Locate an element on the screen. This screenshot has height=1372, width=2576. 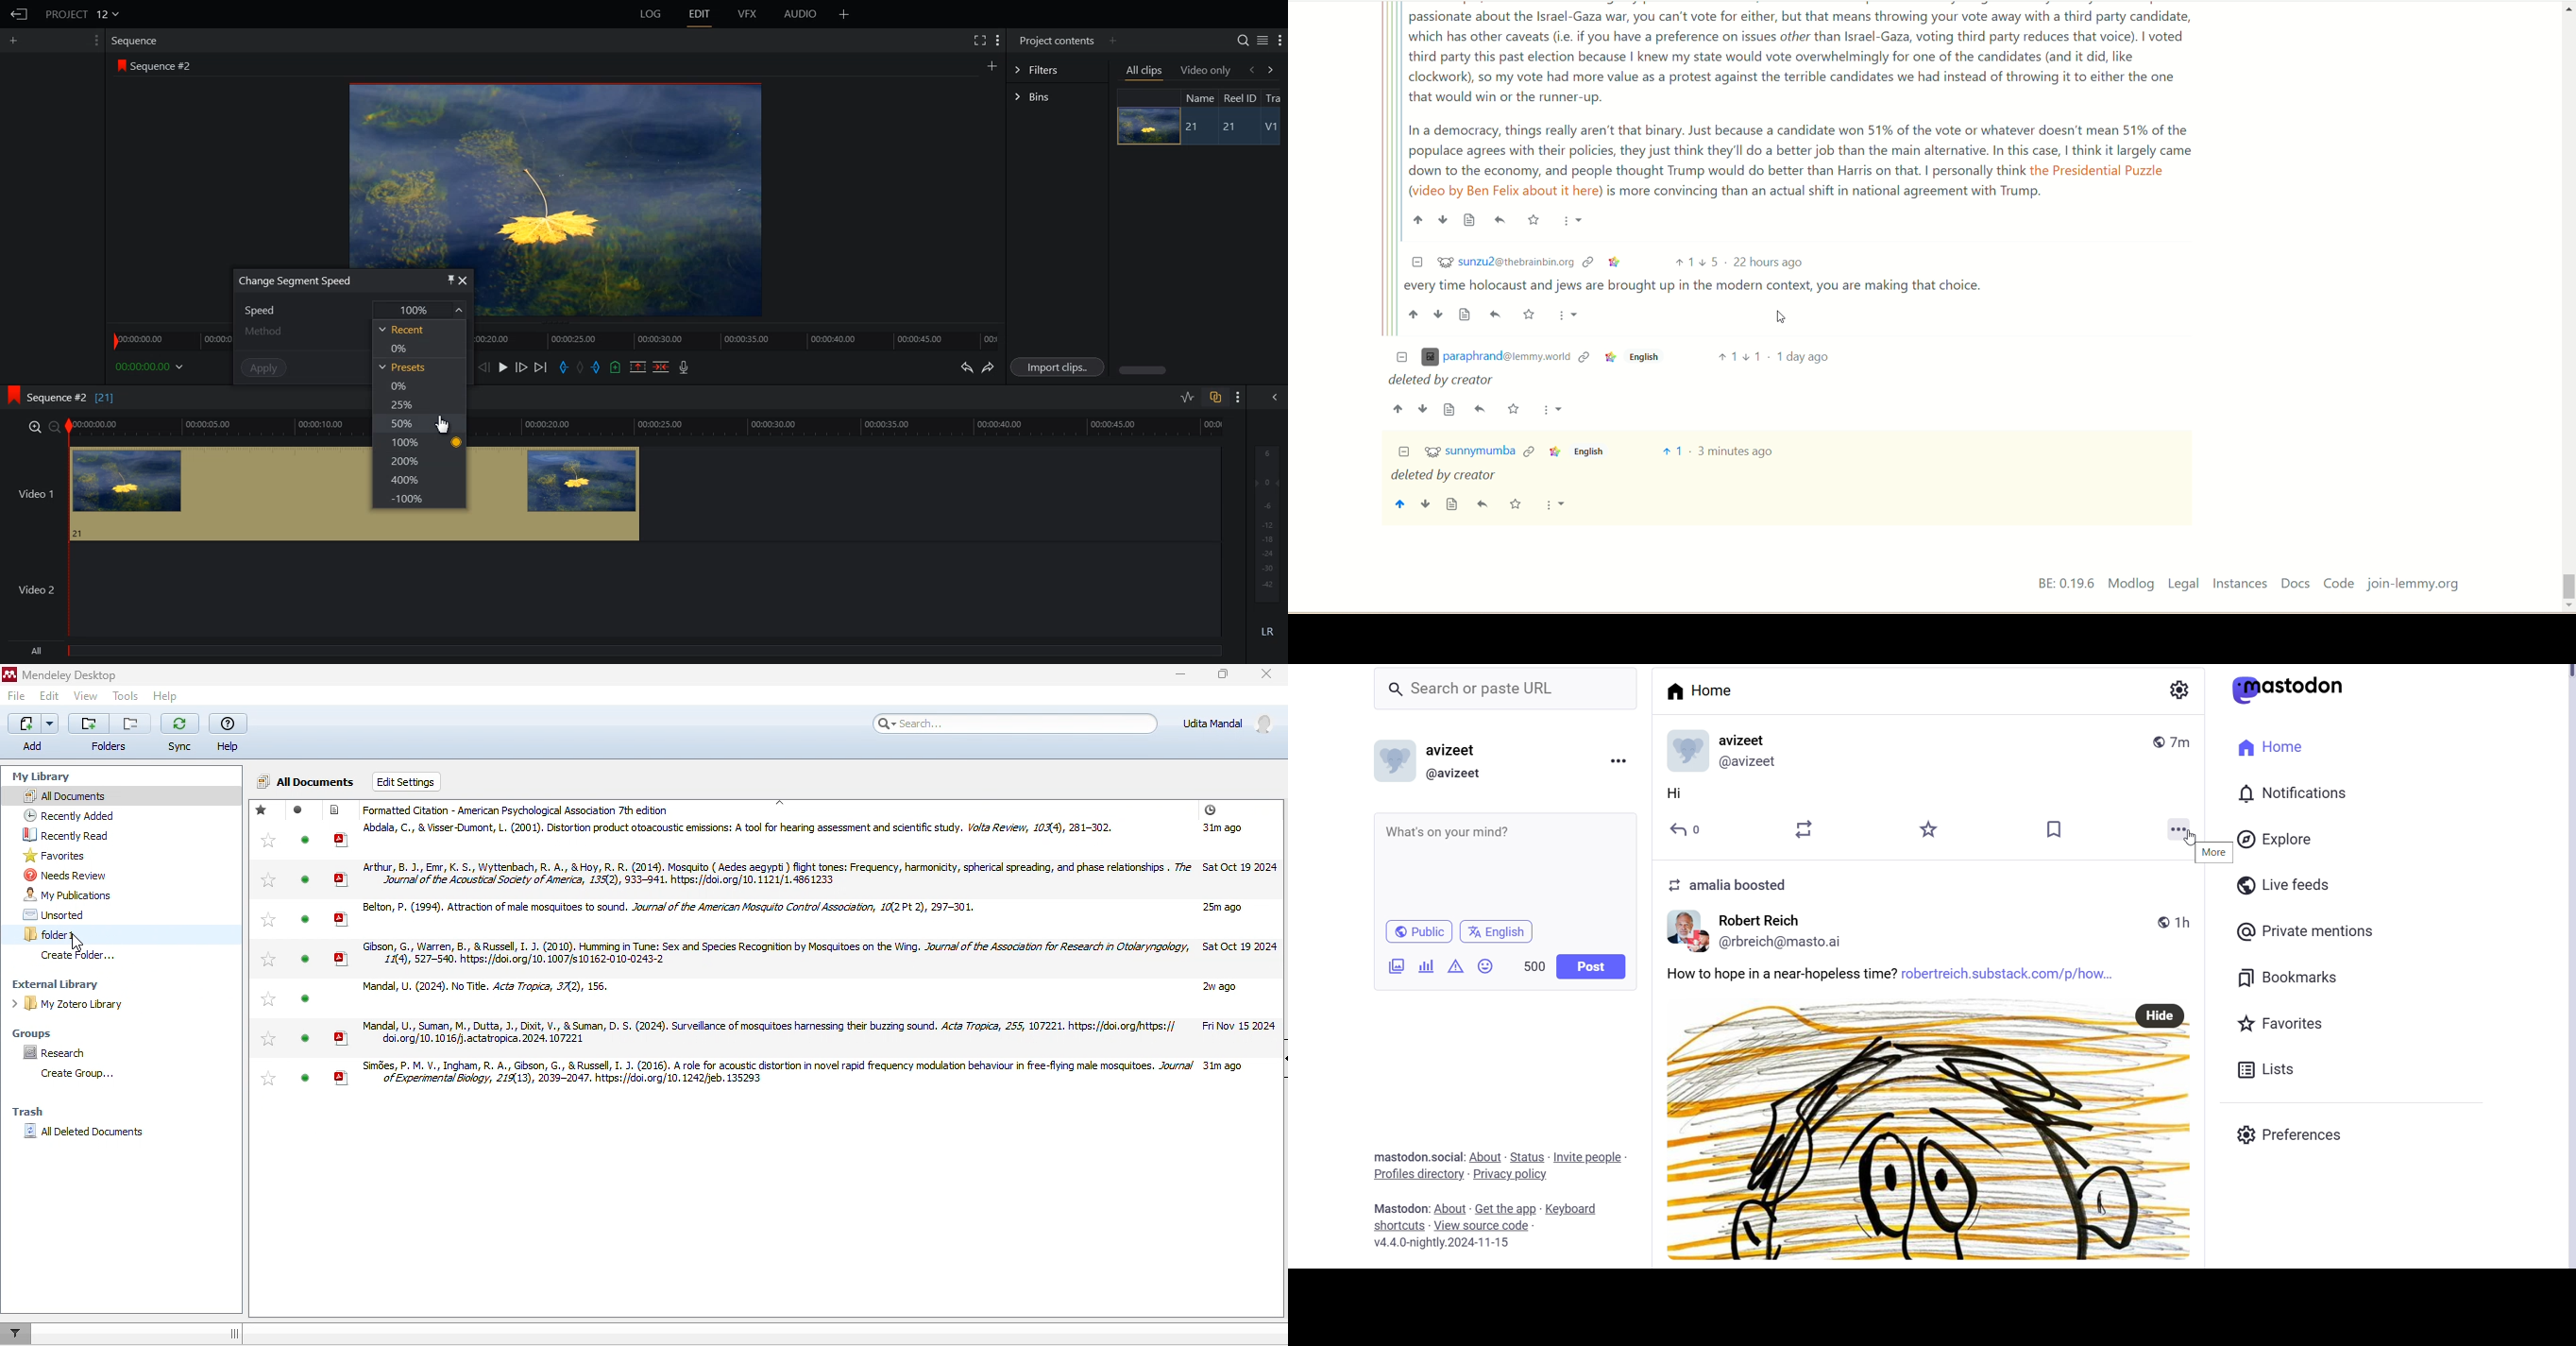
Upvote is located at coordinates (1413, 315).